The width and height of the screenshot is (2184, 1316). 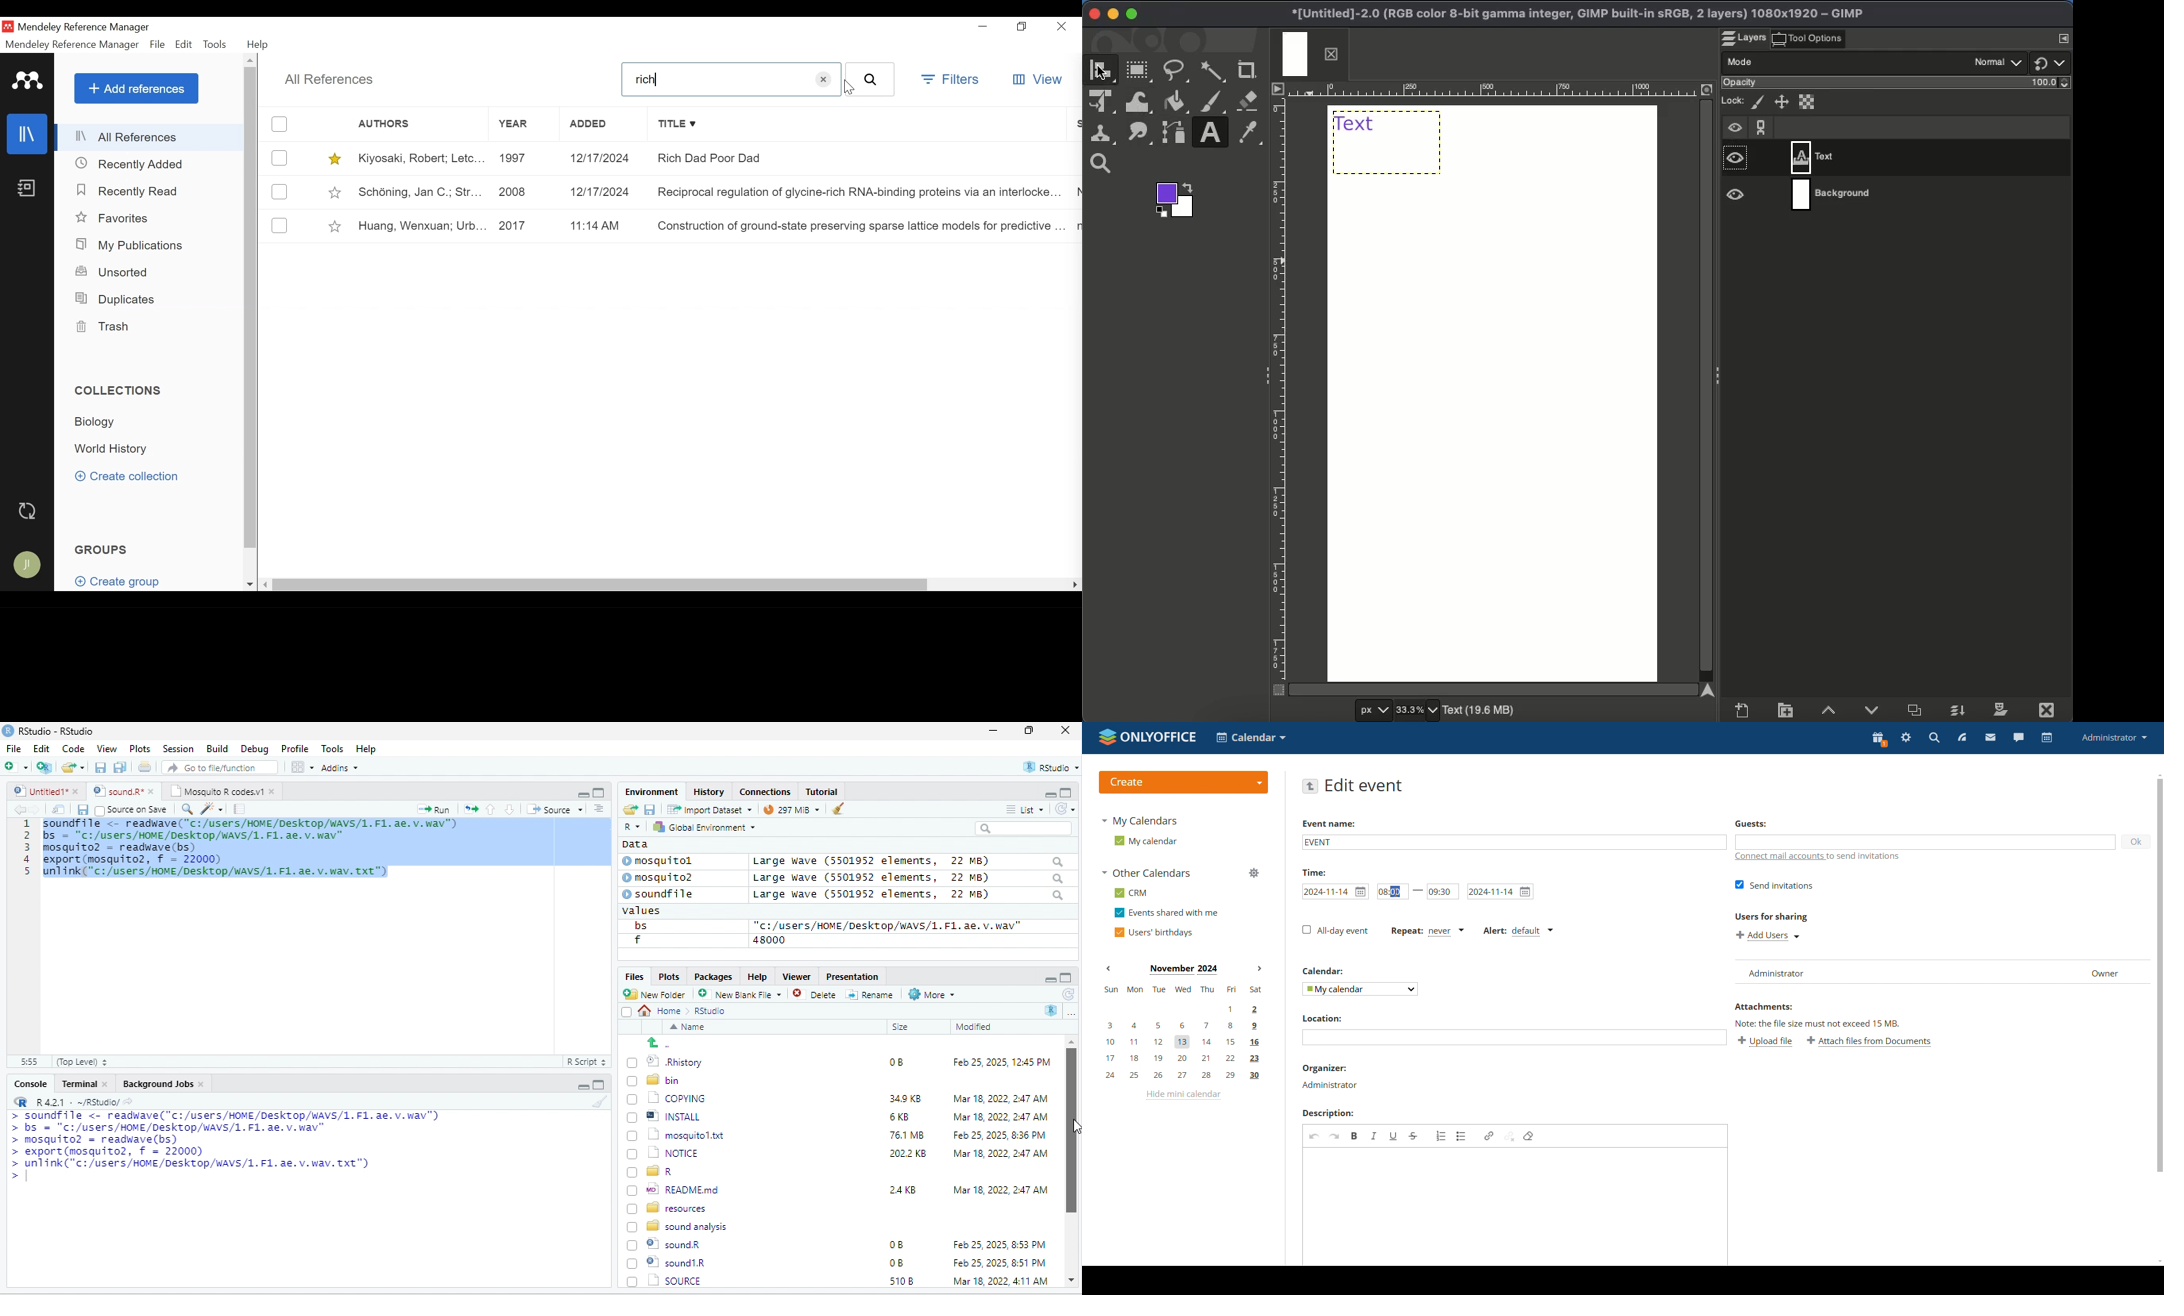 I want to click on Color picker, so click(x=1252, y=134).